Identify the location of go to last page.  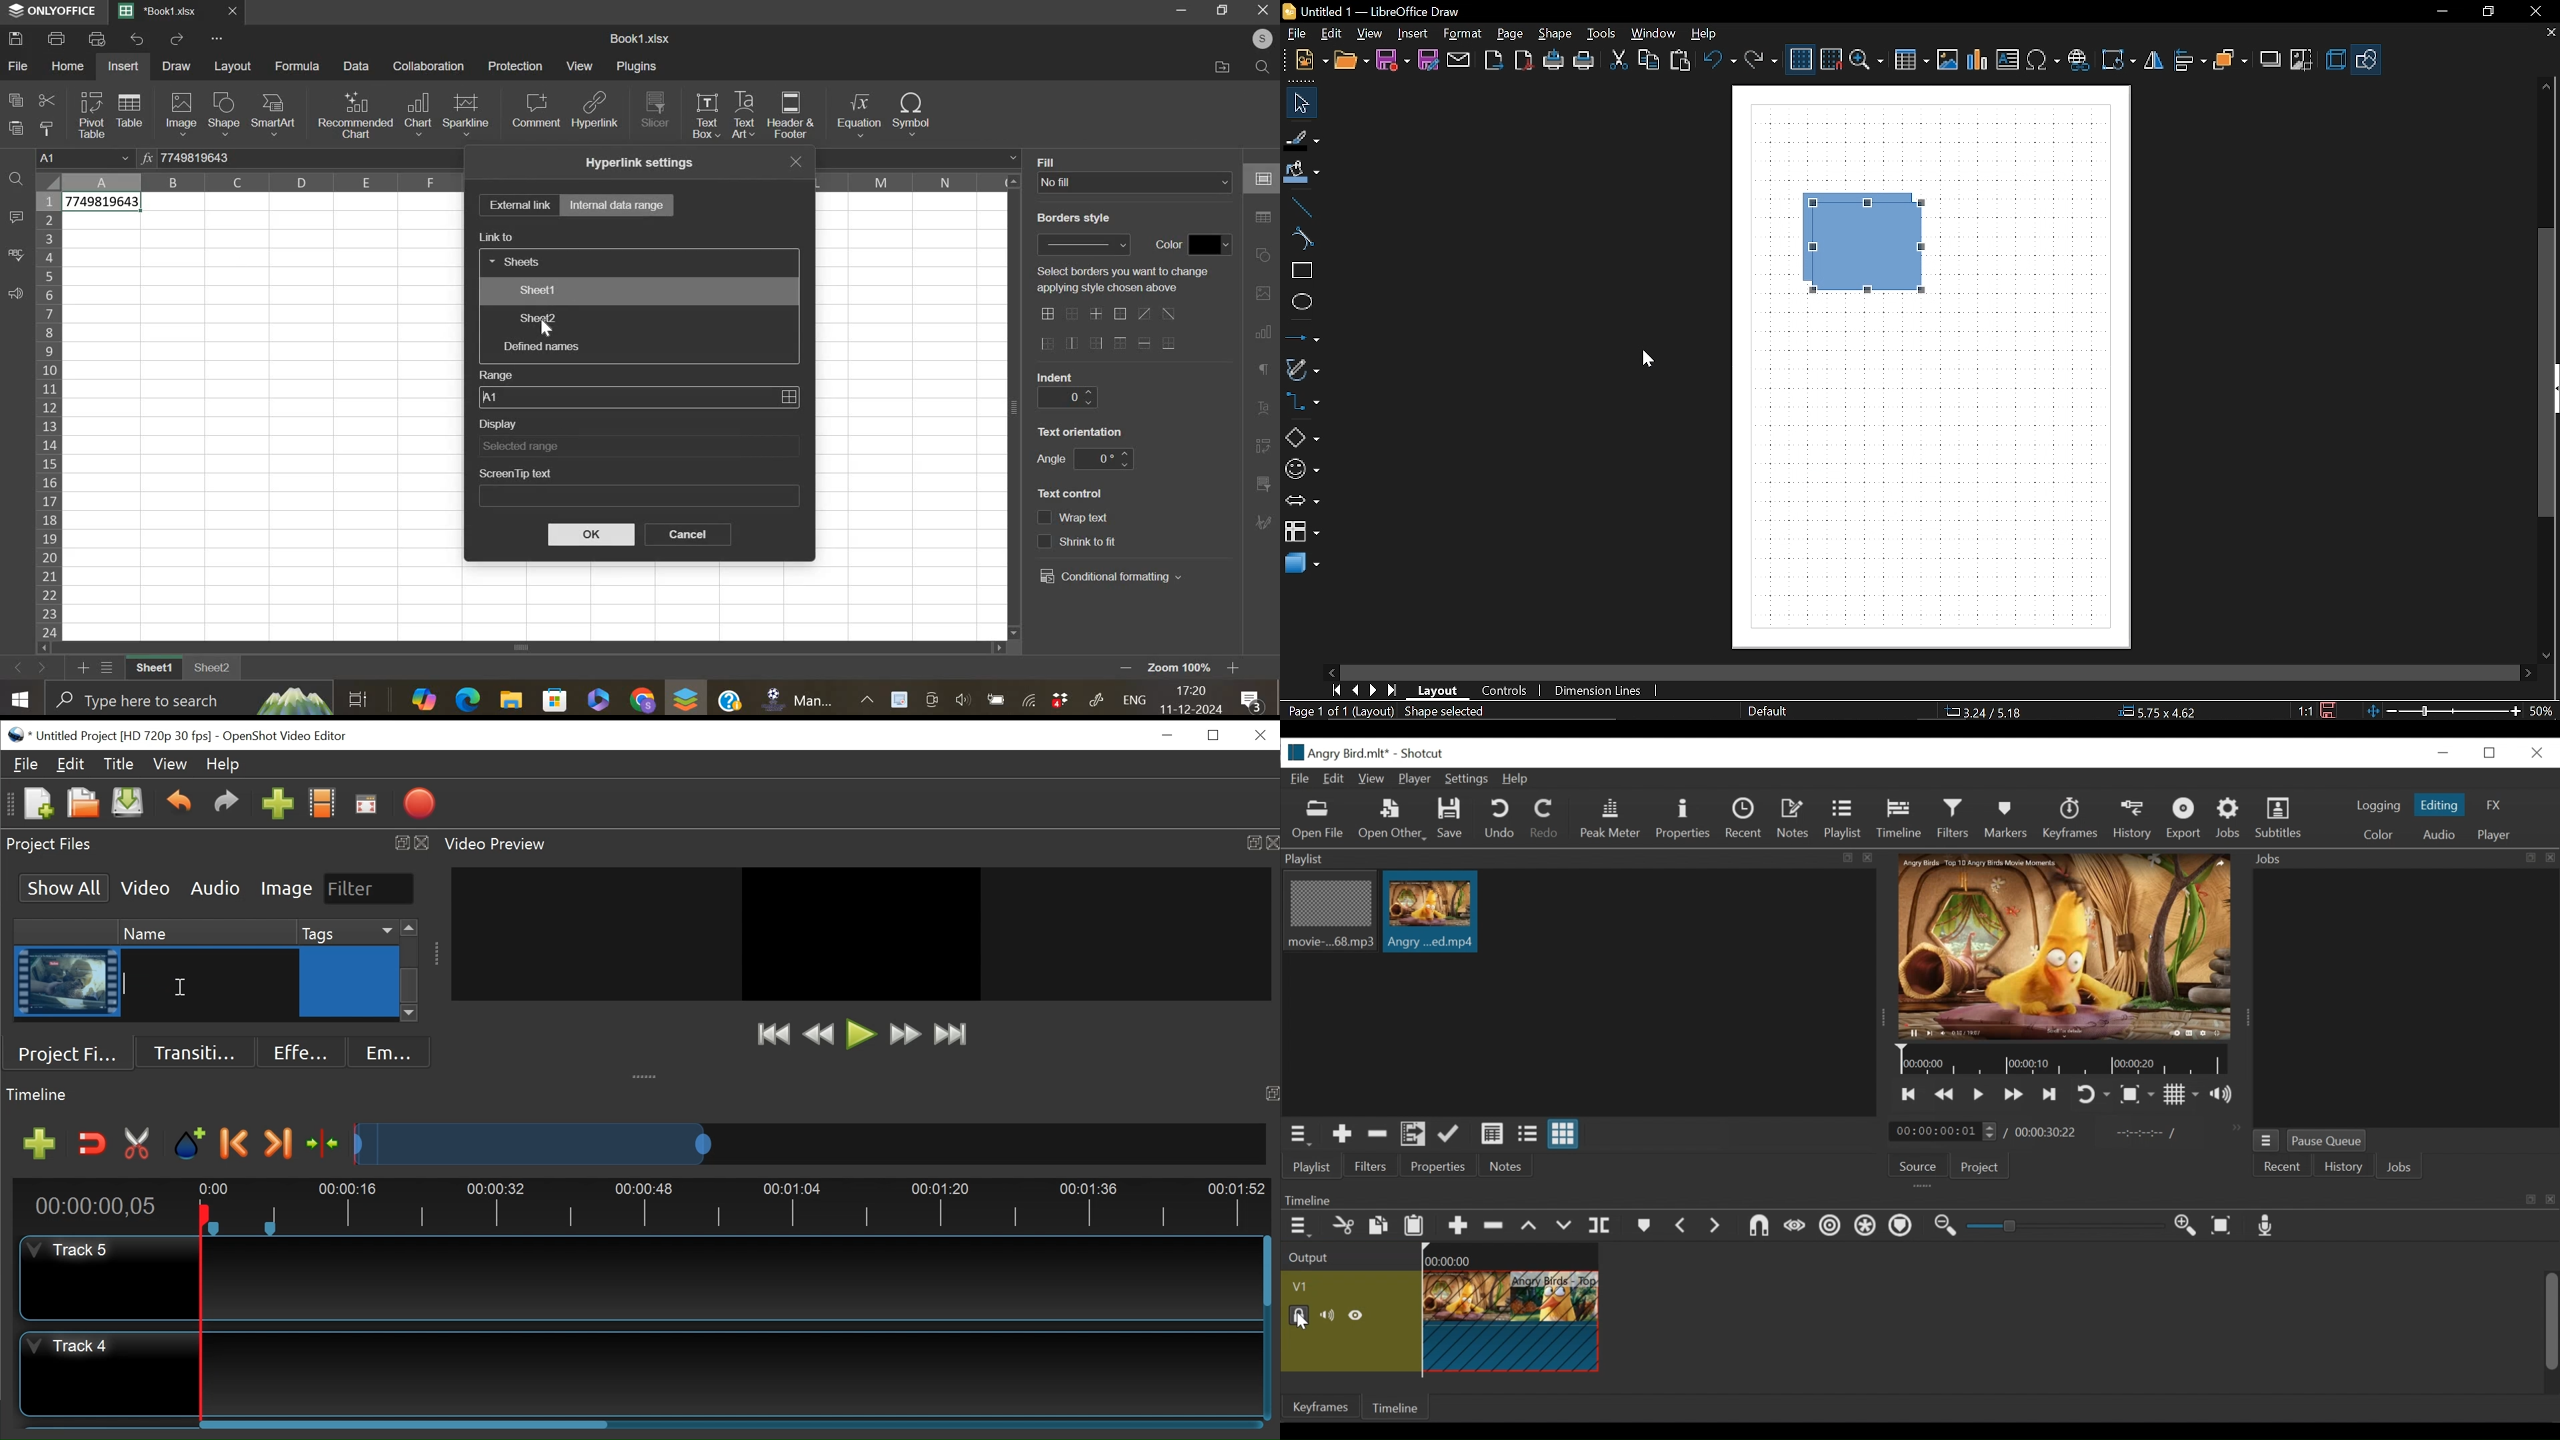
(1394, 691).